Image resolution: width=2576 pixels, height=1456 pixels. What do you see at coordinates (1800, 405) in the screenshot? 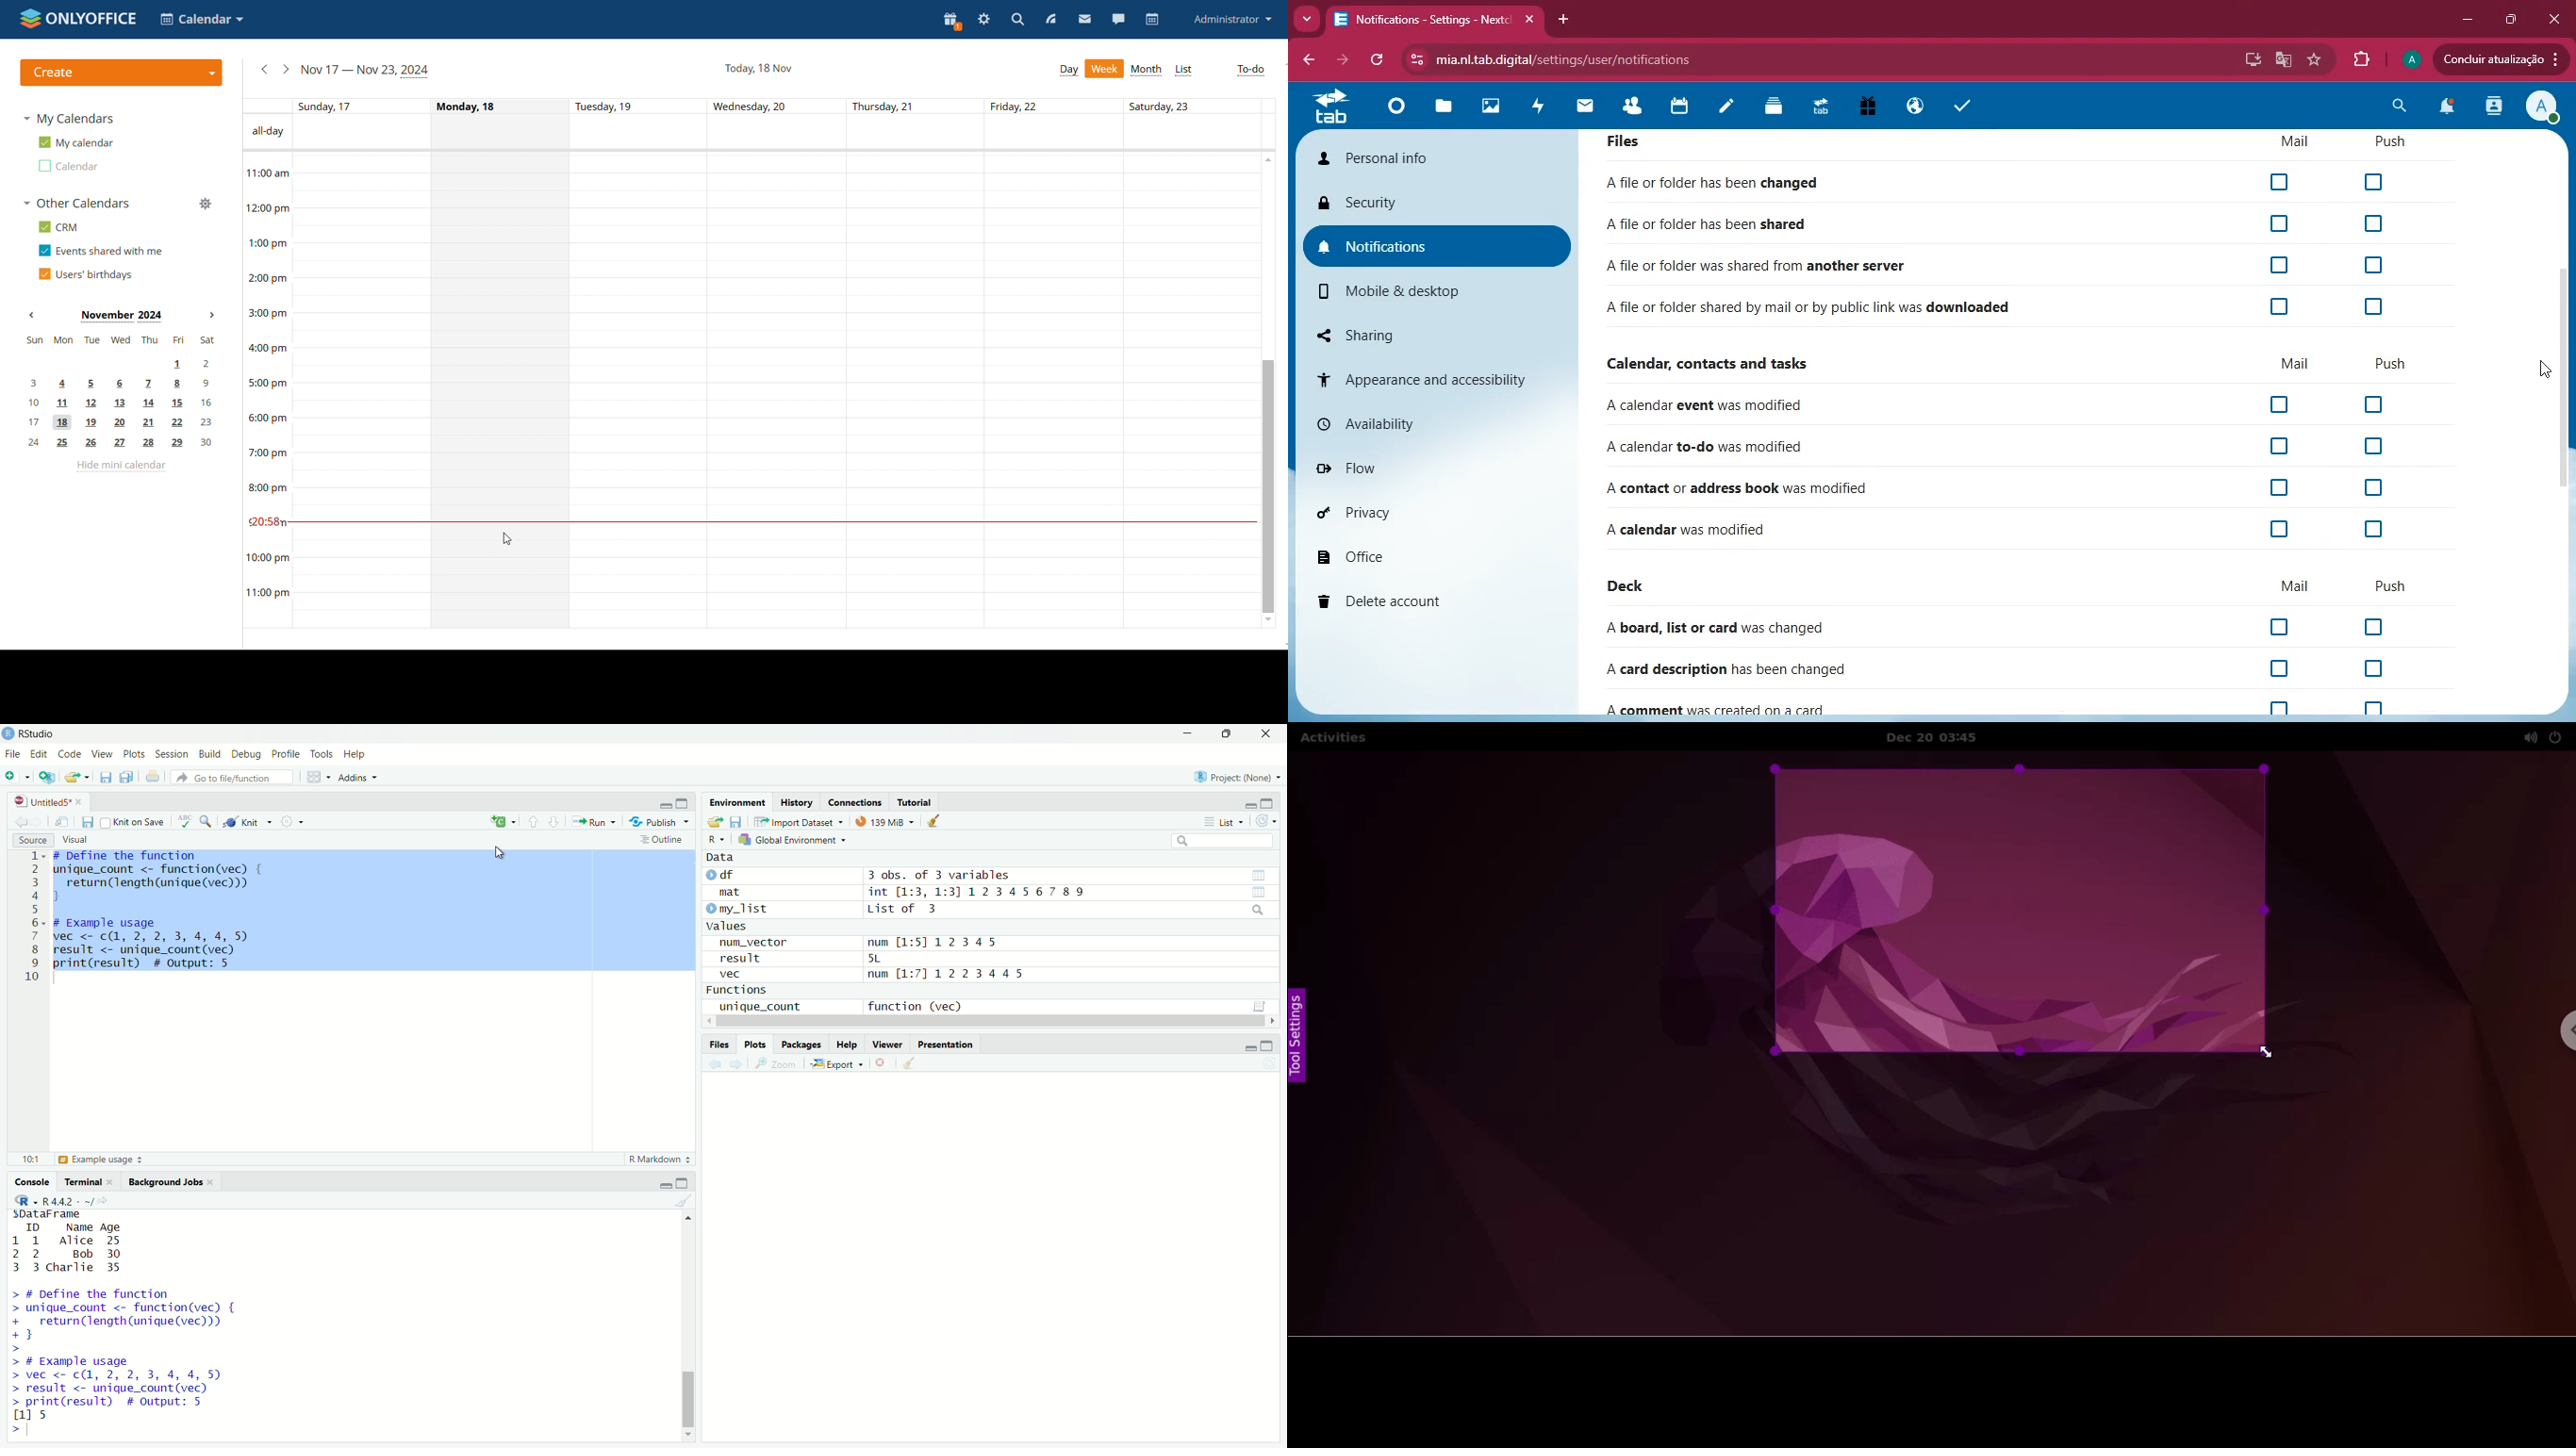
I see `event` at bounding box center [1800, 405].